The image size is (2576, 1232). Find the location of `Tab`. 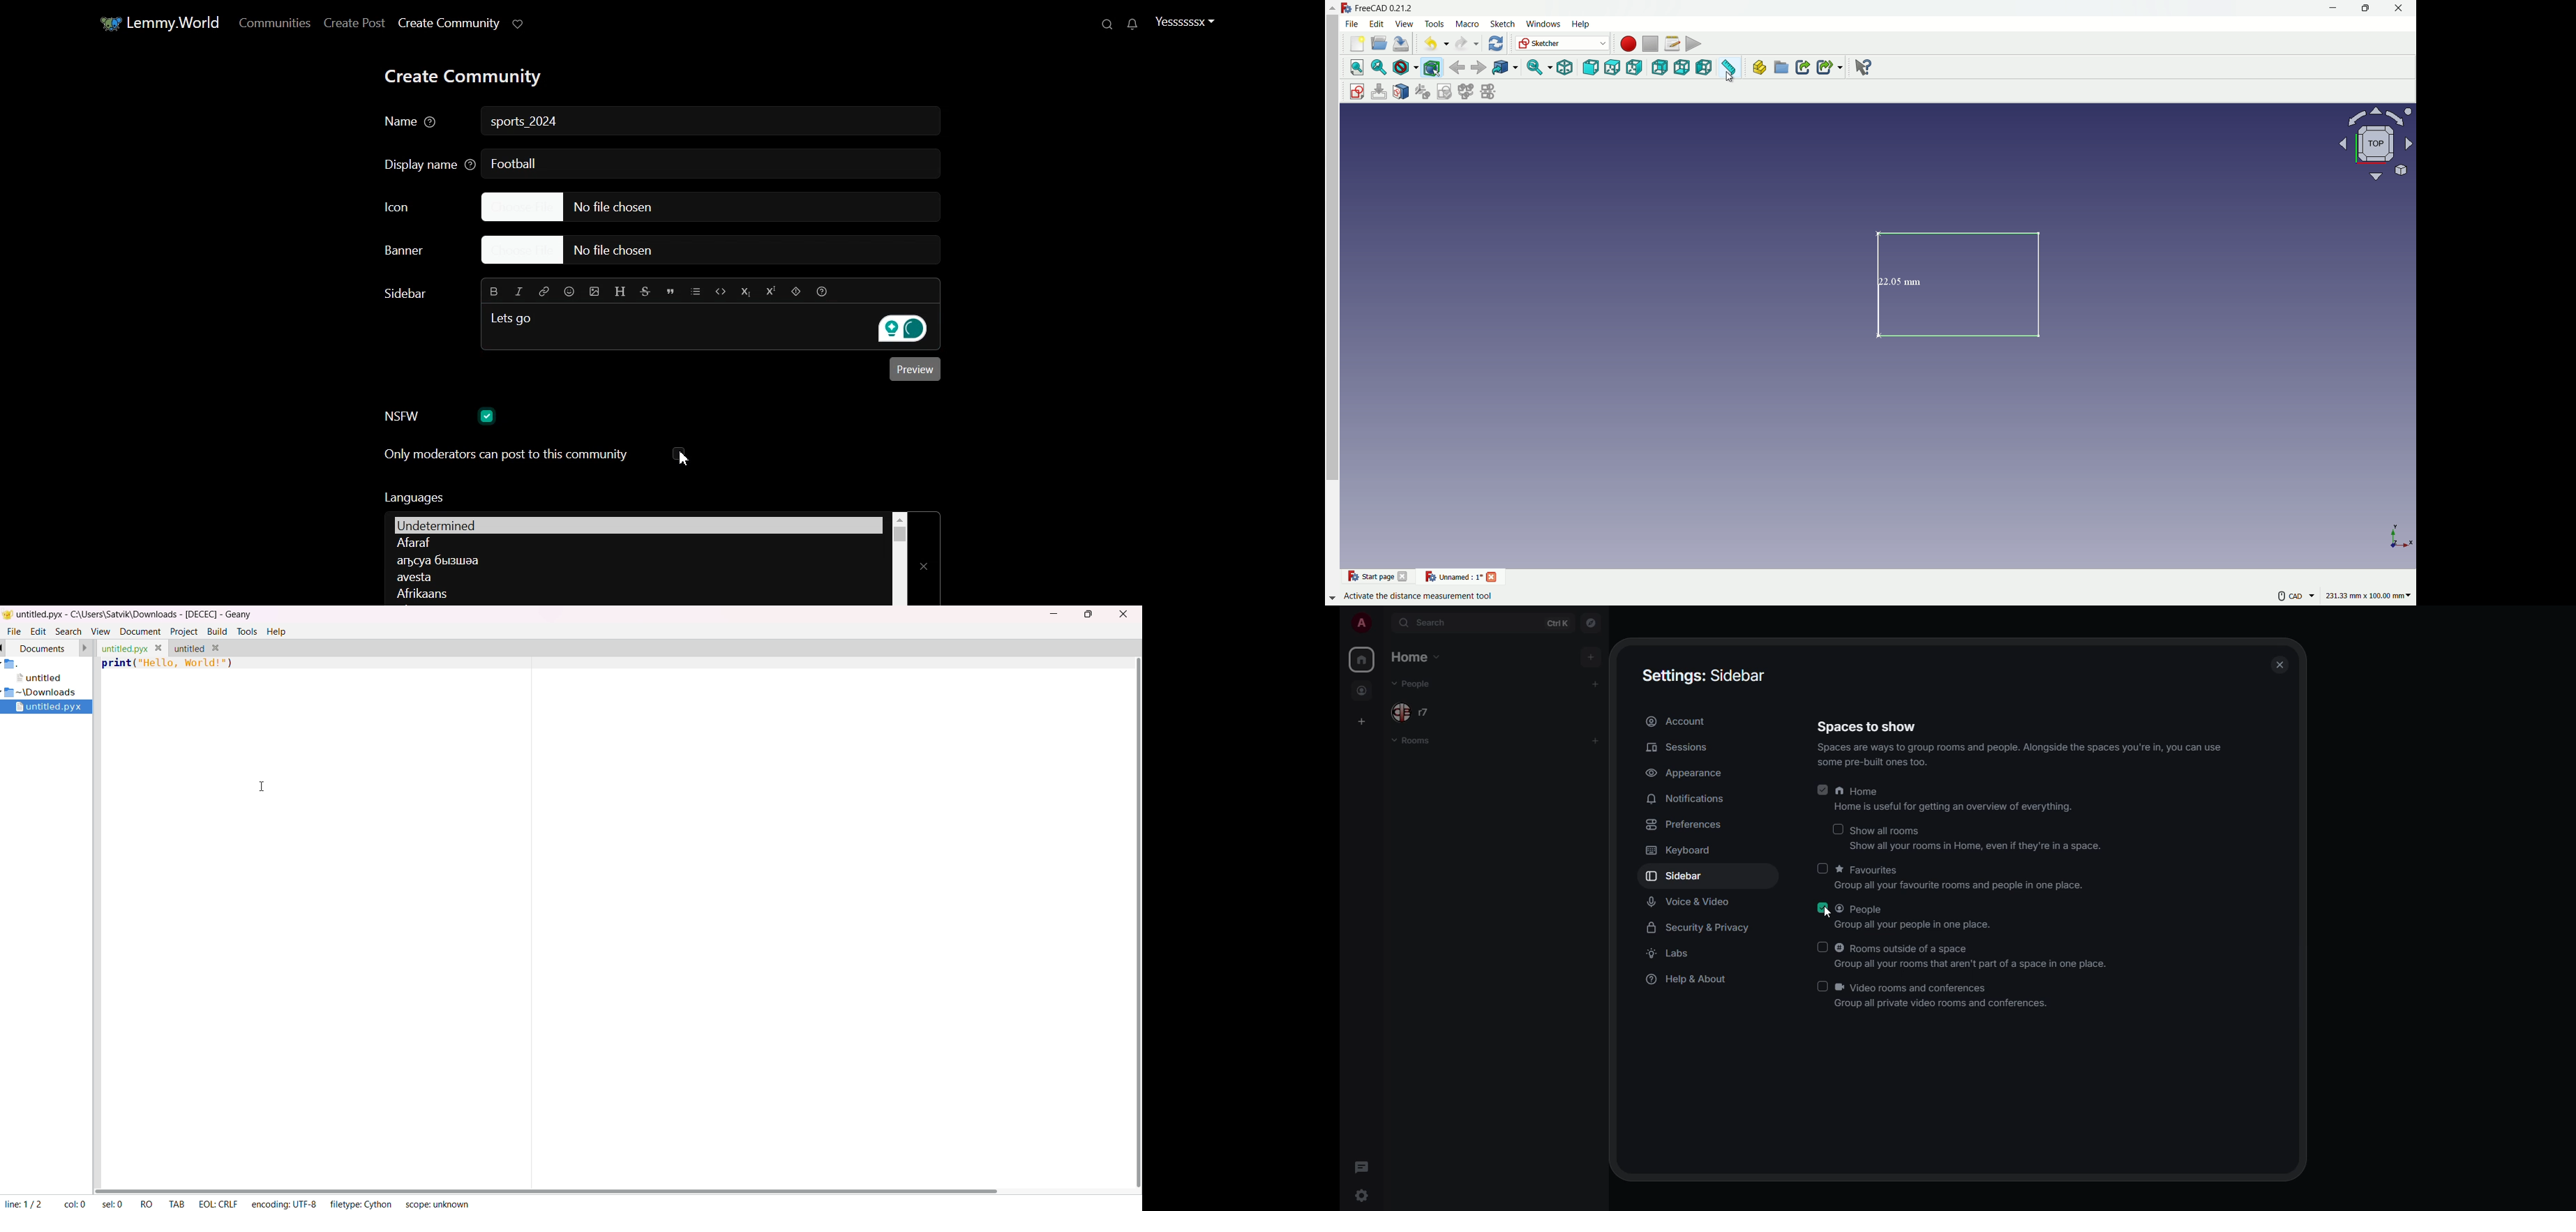

Tab is located at coordinates (176, 1203).